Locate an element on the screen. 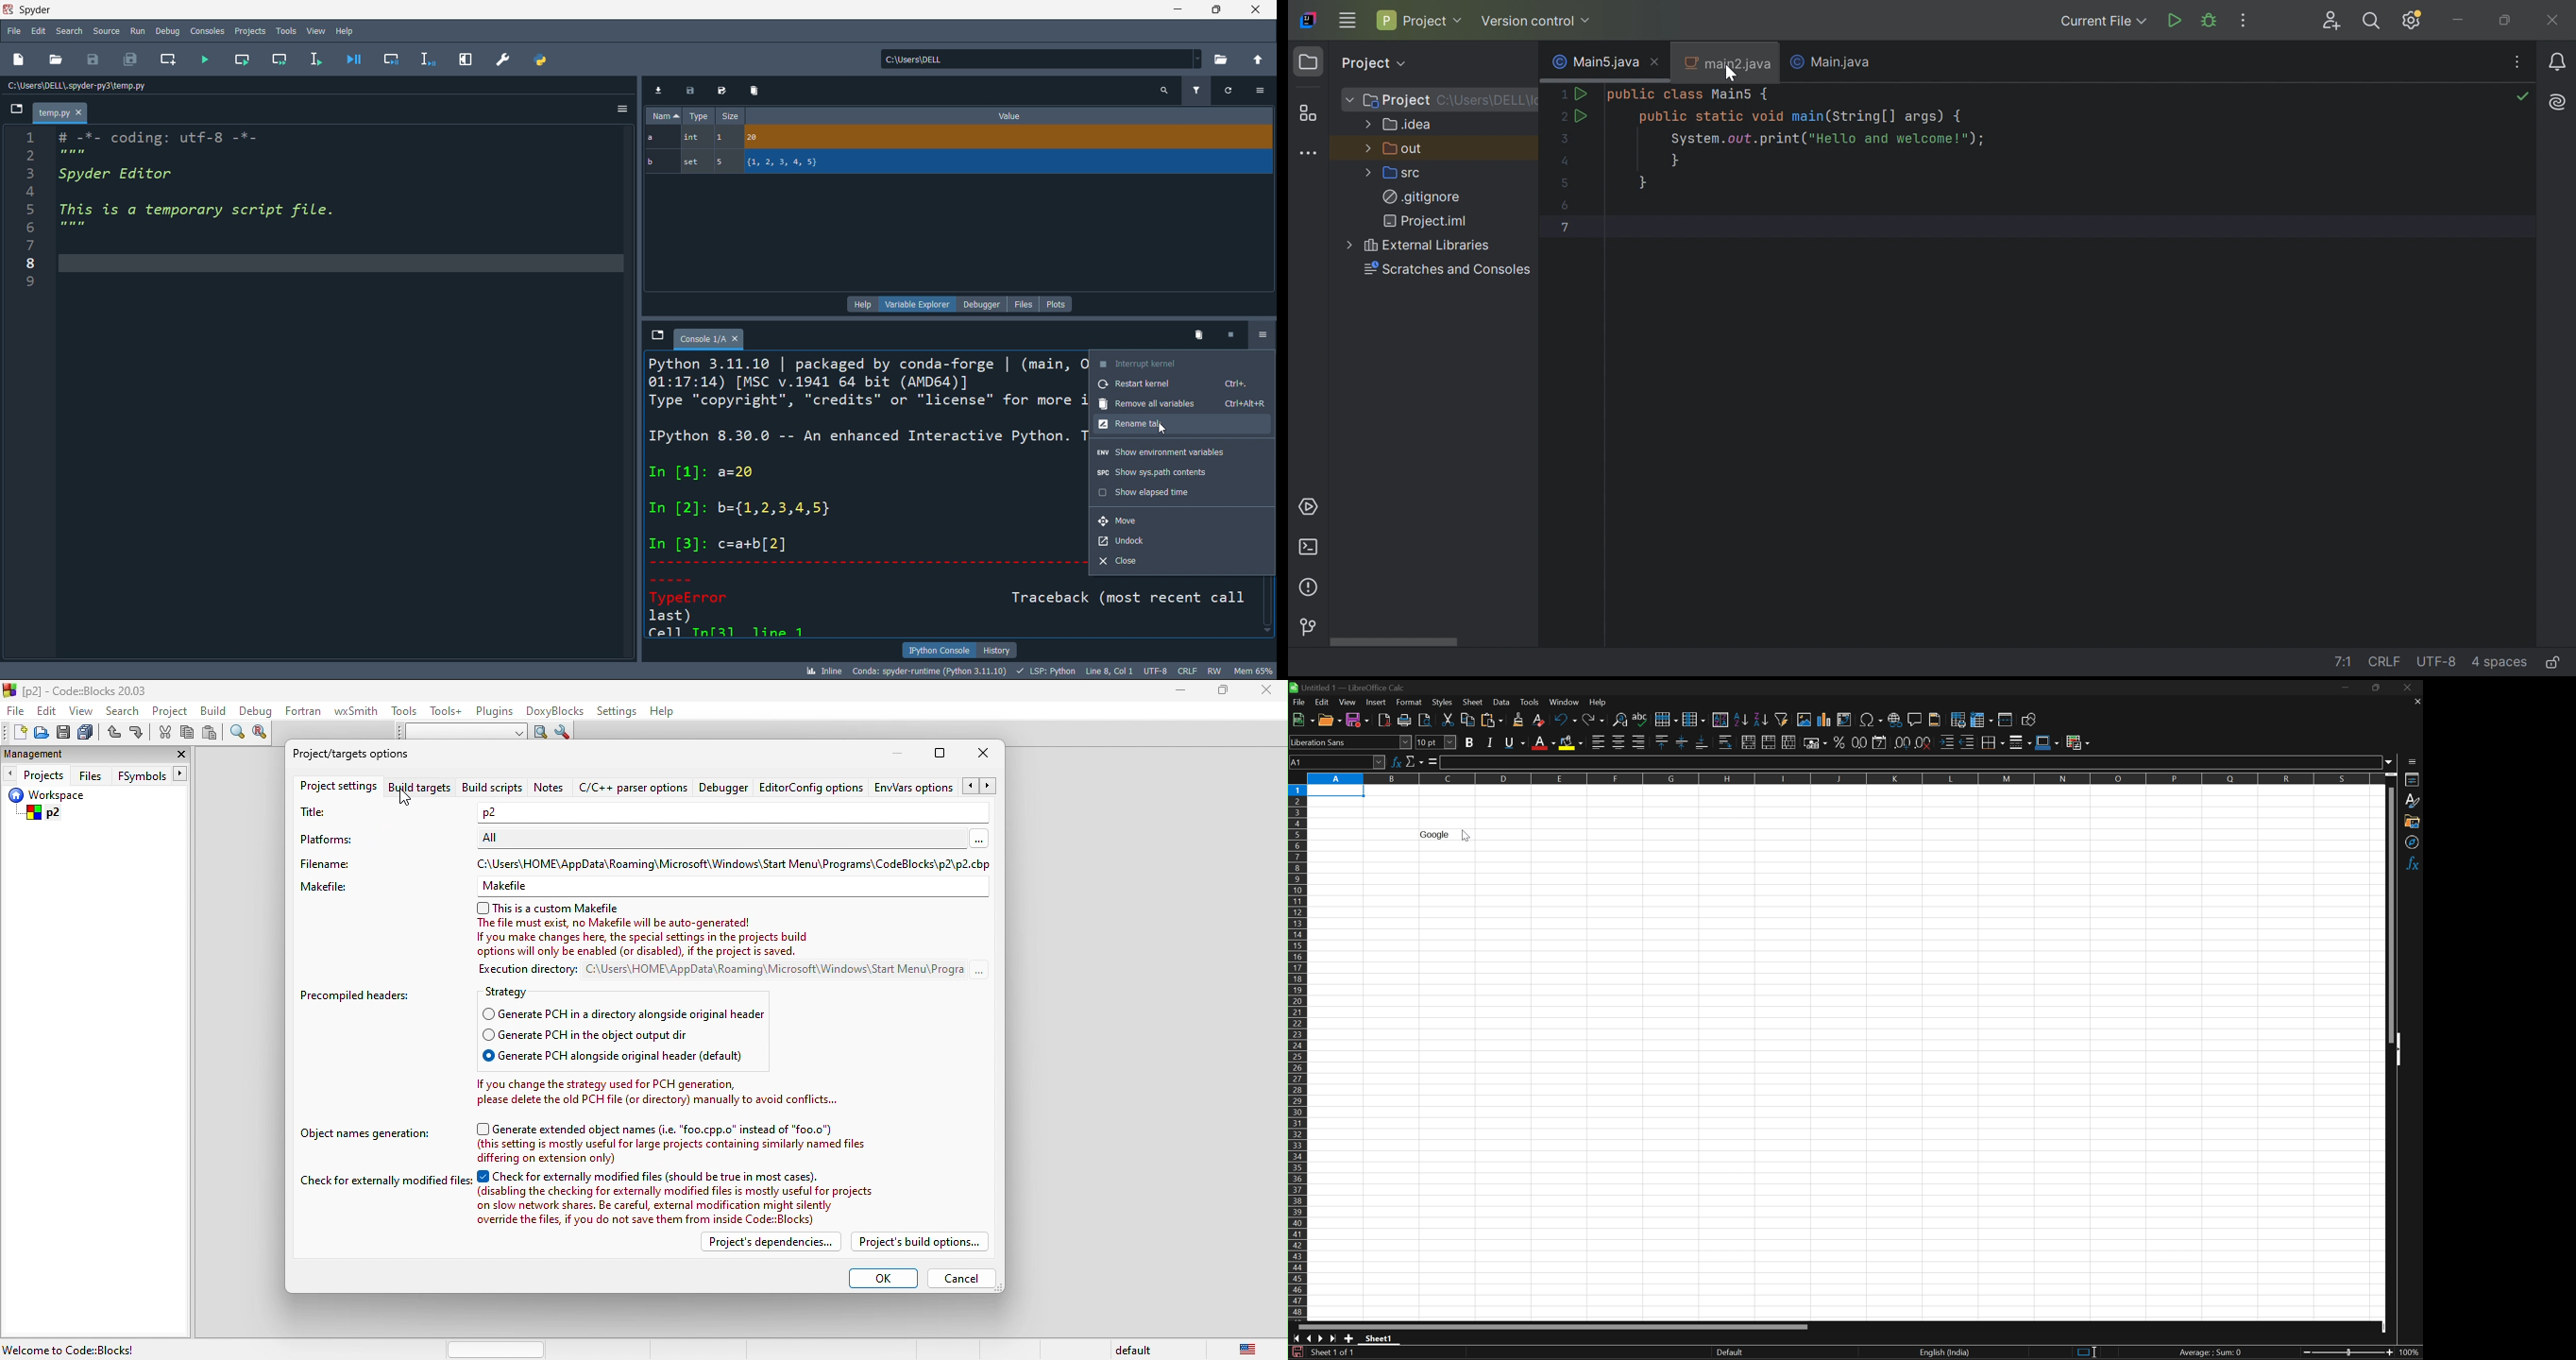 The image size is (2576, 1372). Headers and footers is located at coordinates (1935, 719).